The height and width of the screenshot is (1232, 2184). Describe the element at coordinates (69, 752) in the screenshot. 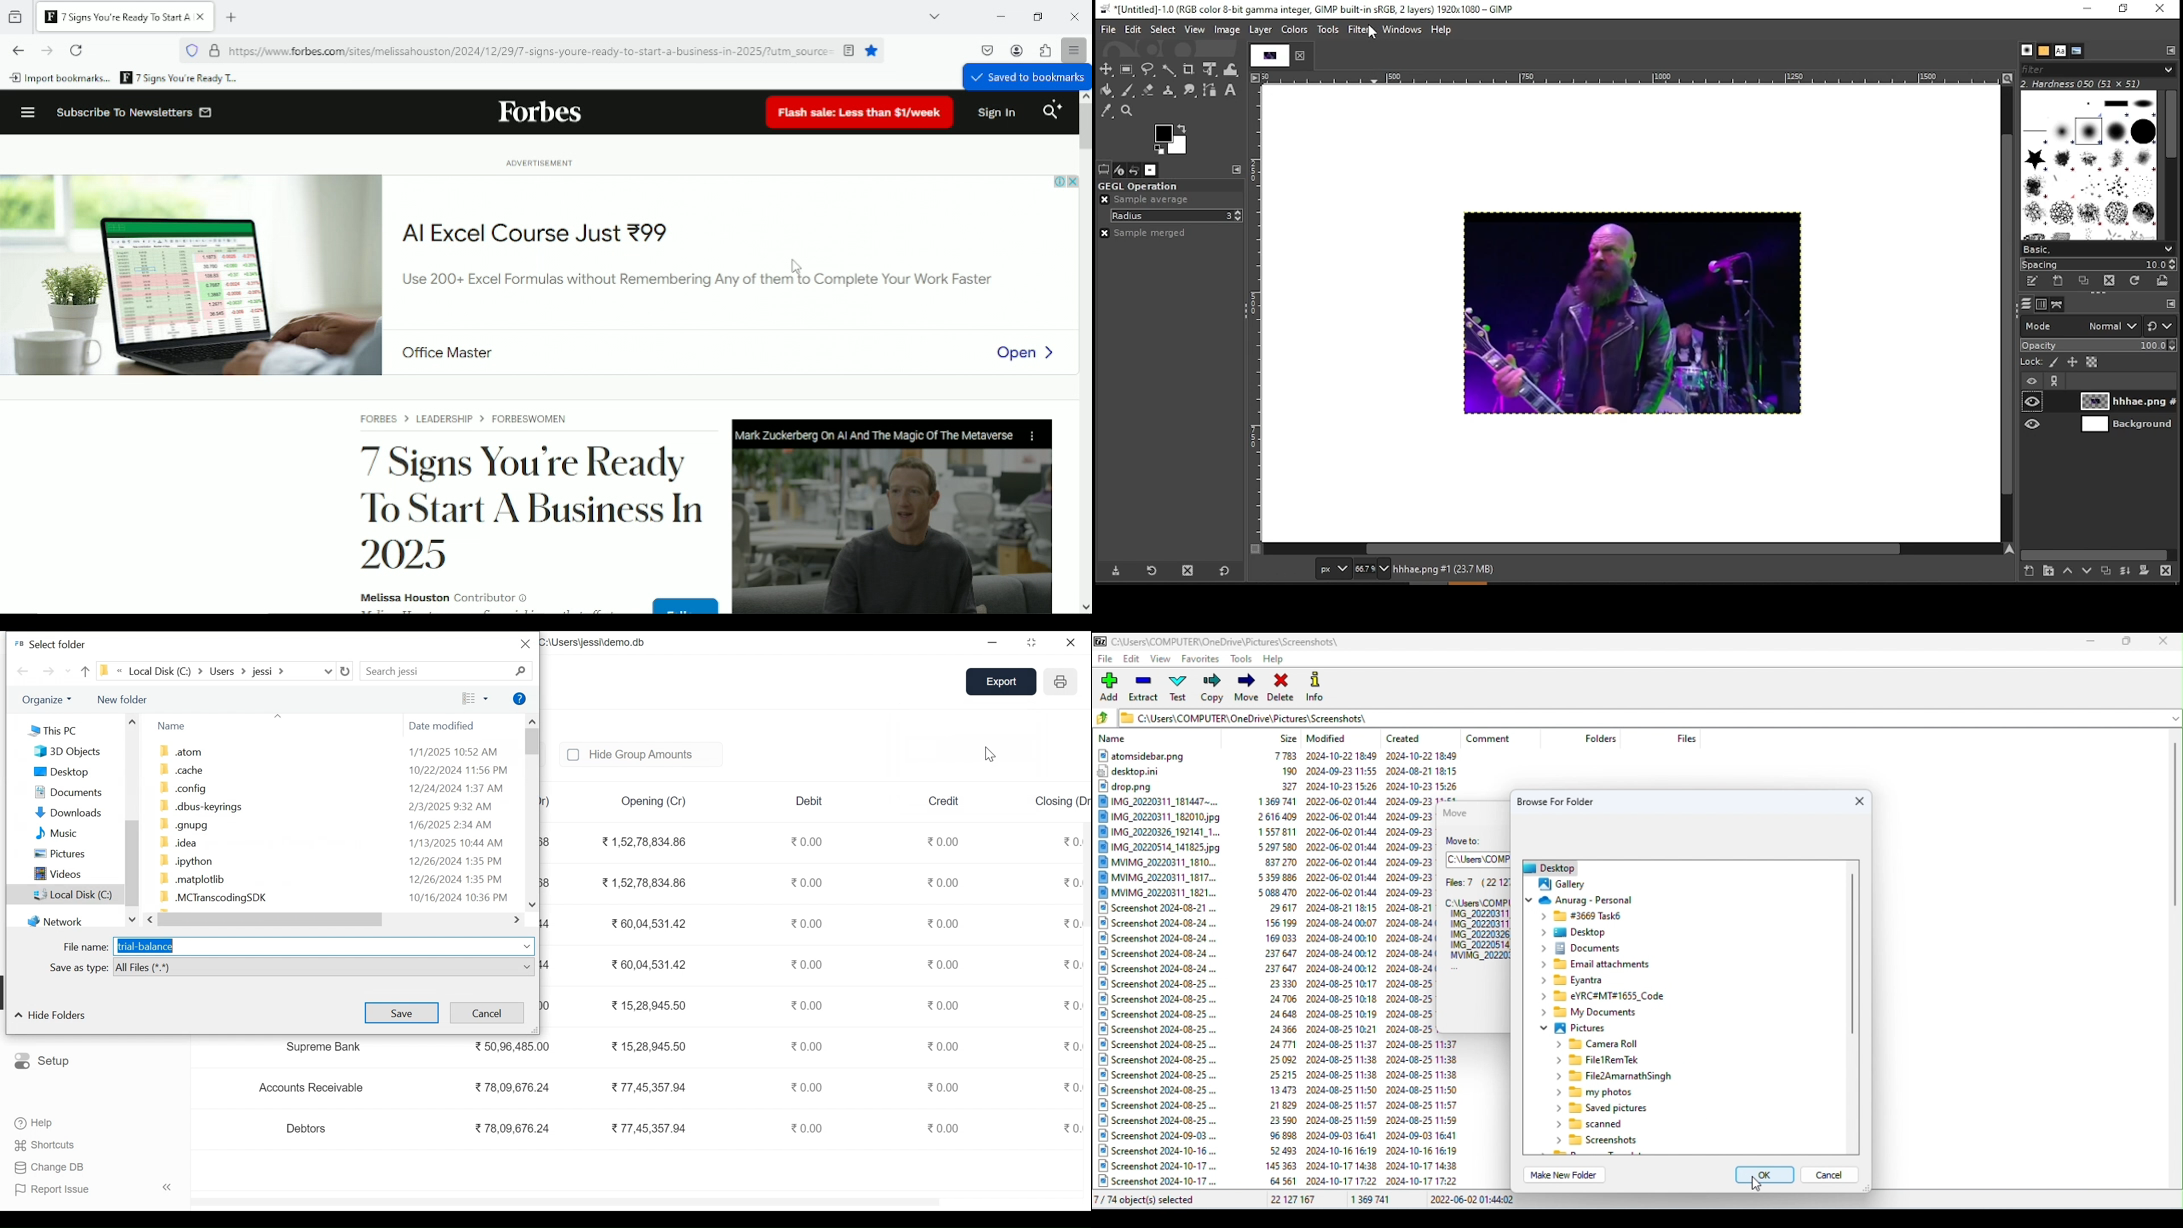

I see `3D Objects` at that location.